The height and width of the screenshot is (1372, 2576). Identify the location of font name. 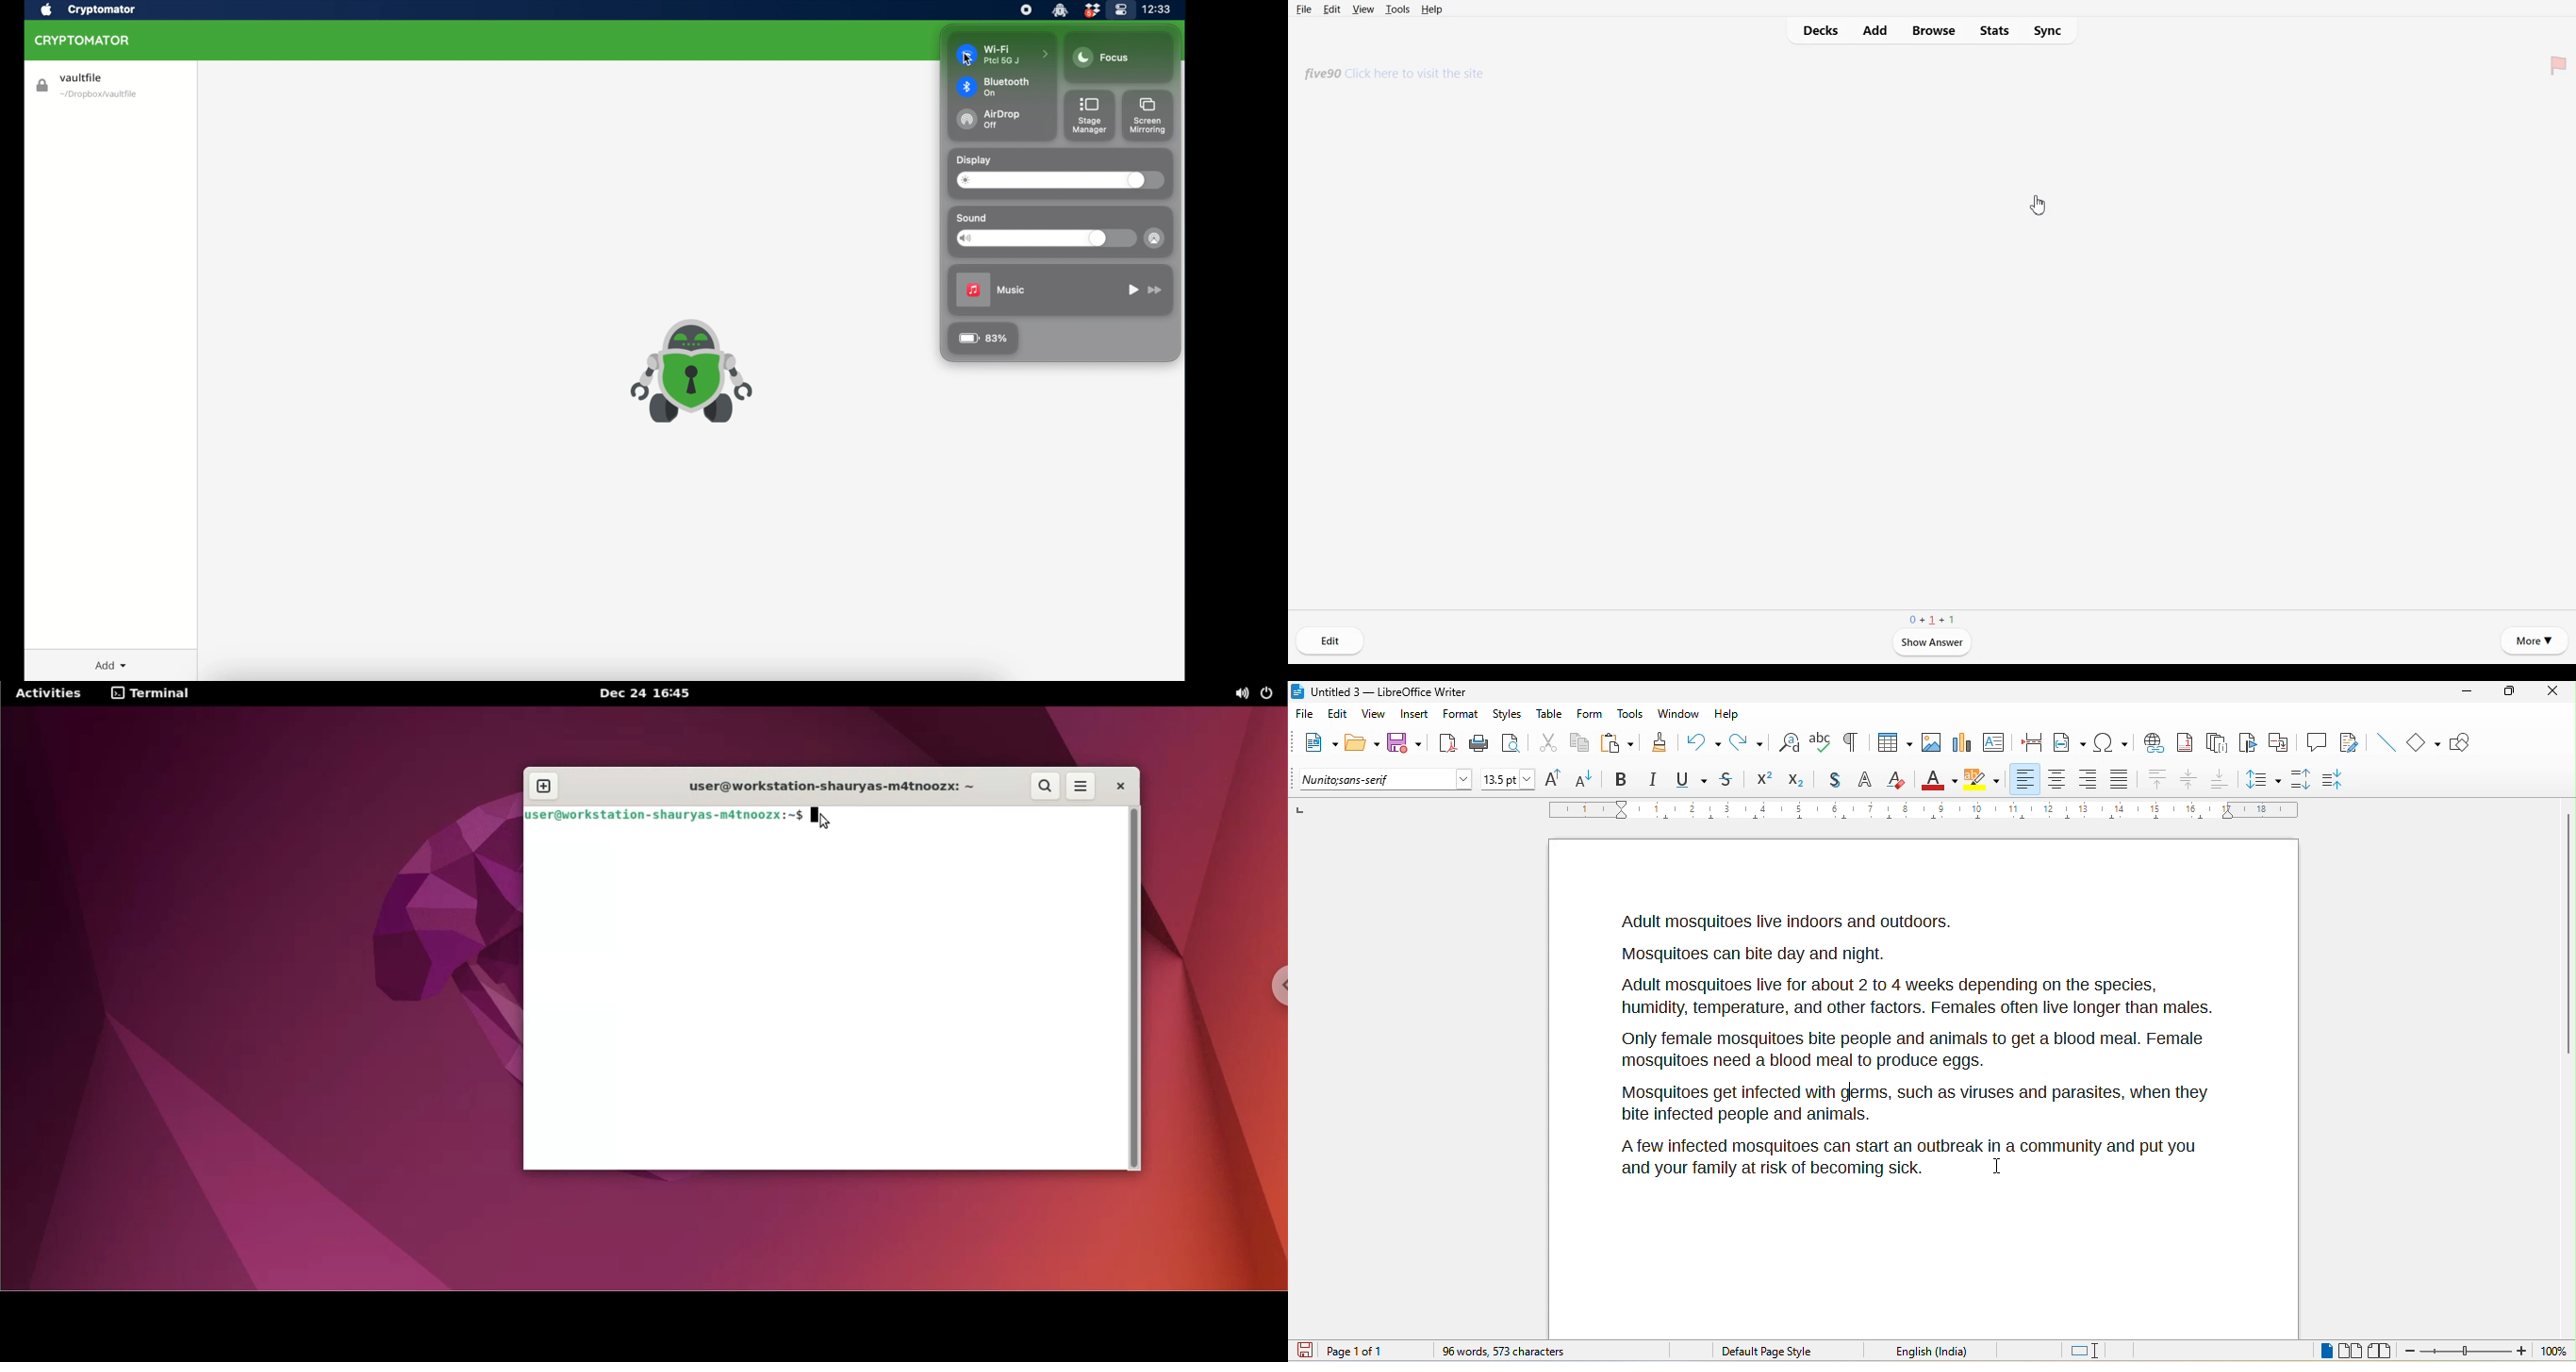
(1385, 780).